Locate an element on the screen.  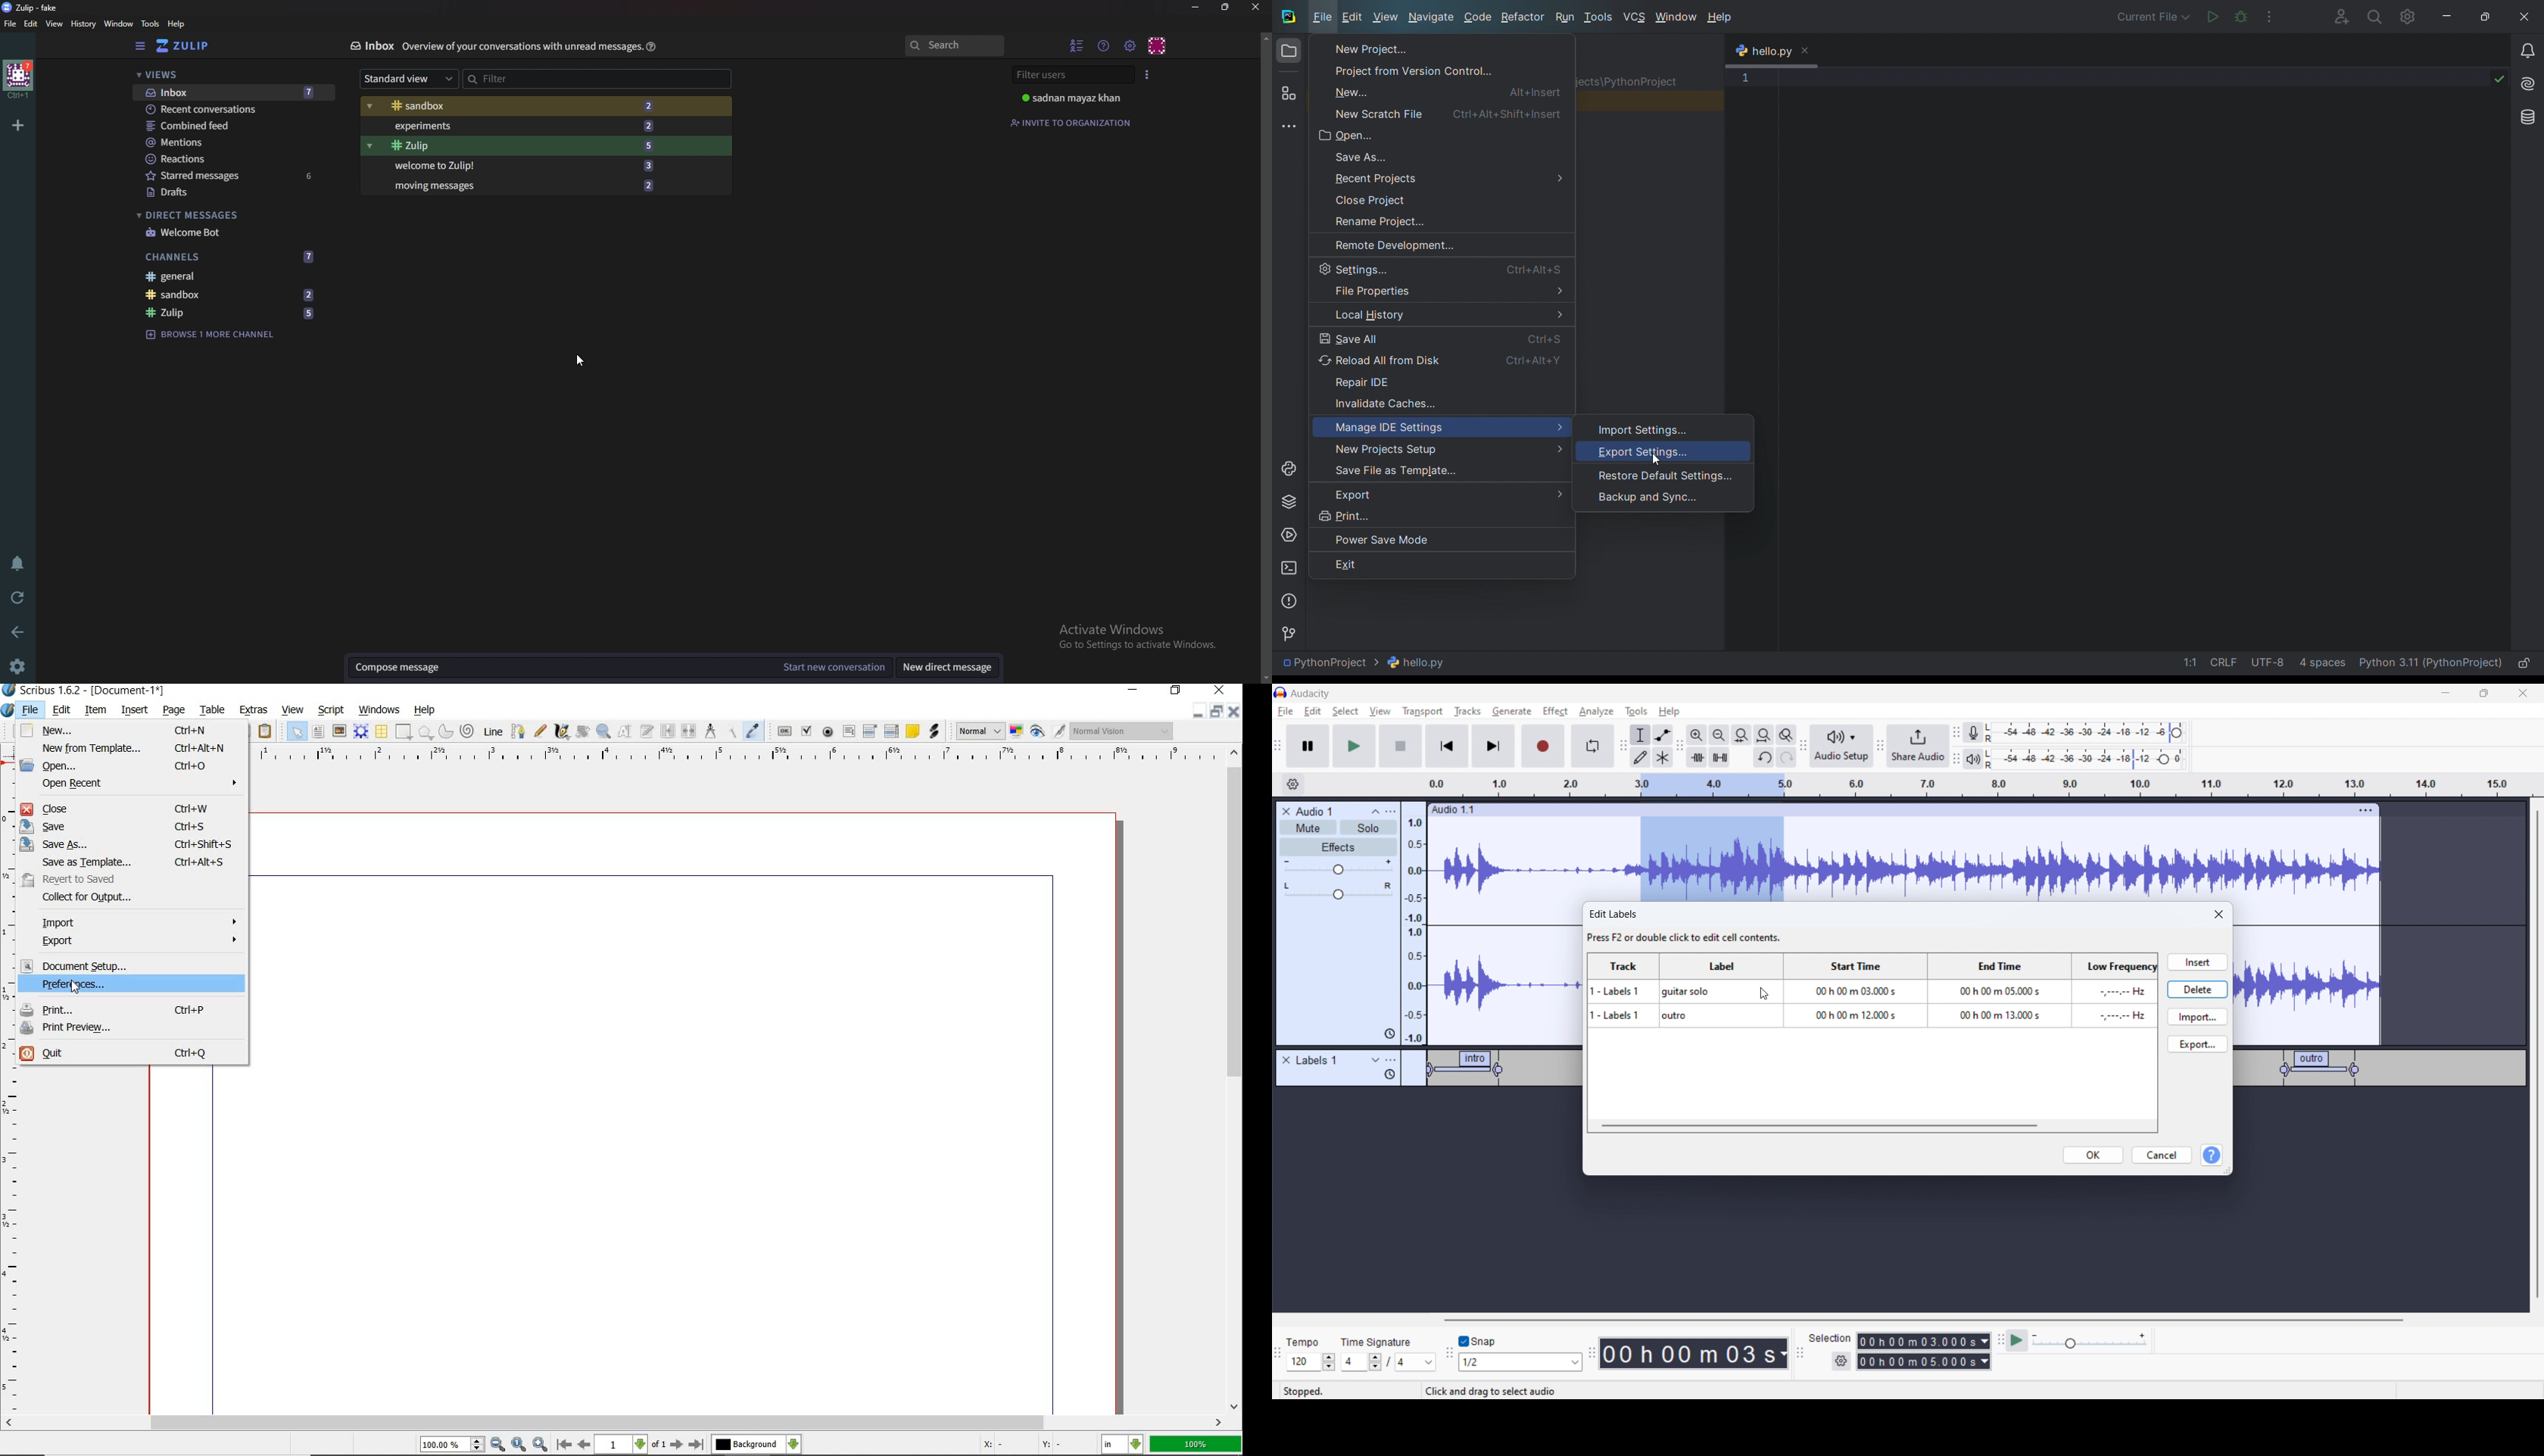
import is located at coordinates (141, 921).